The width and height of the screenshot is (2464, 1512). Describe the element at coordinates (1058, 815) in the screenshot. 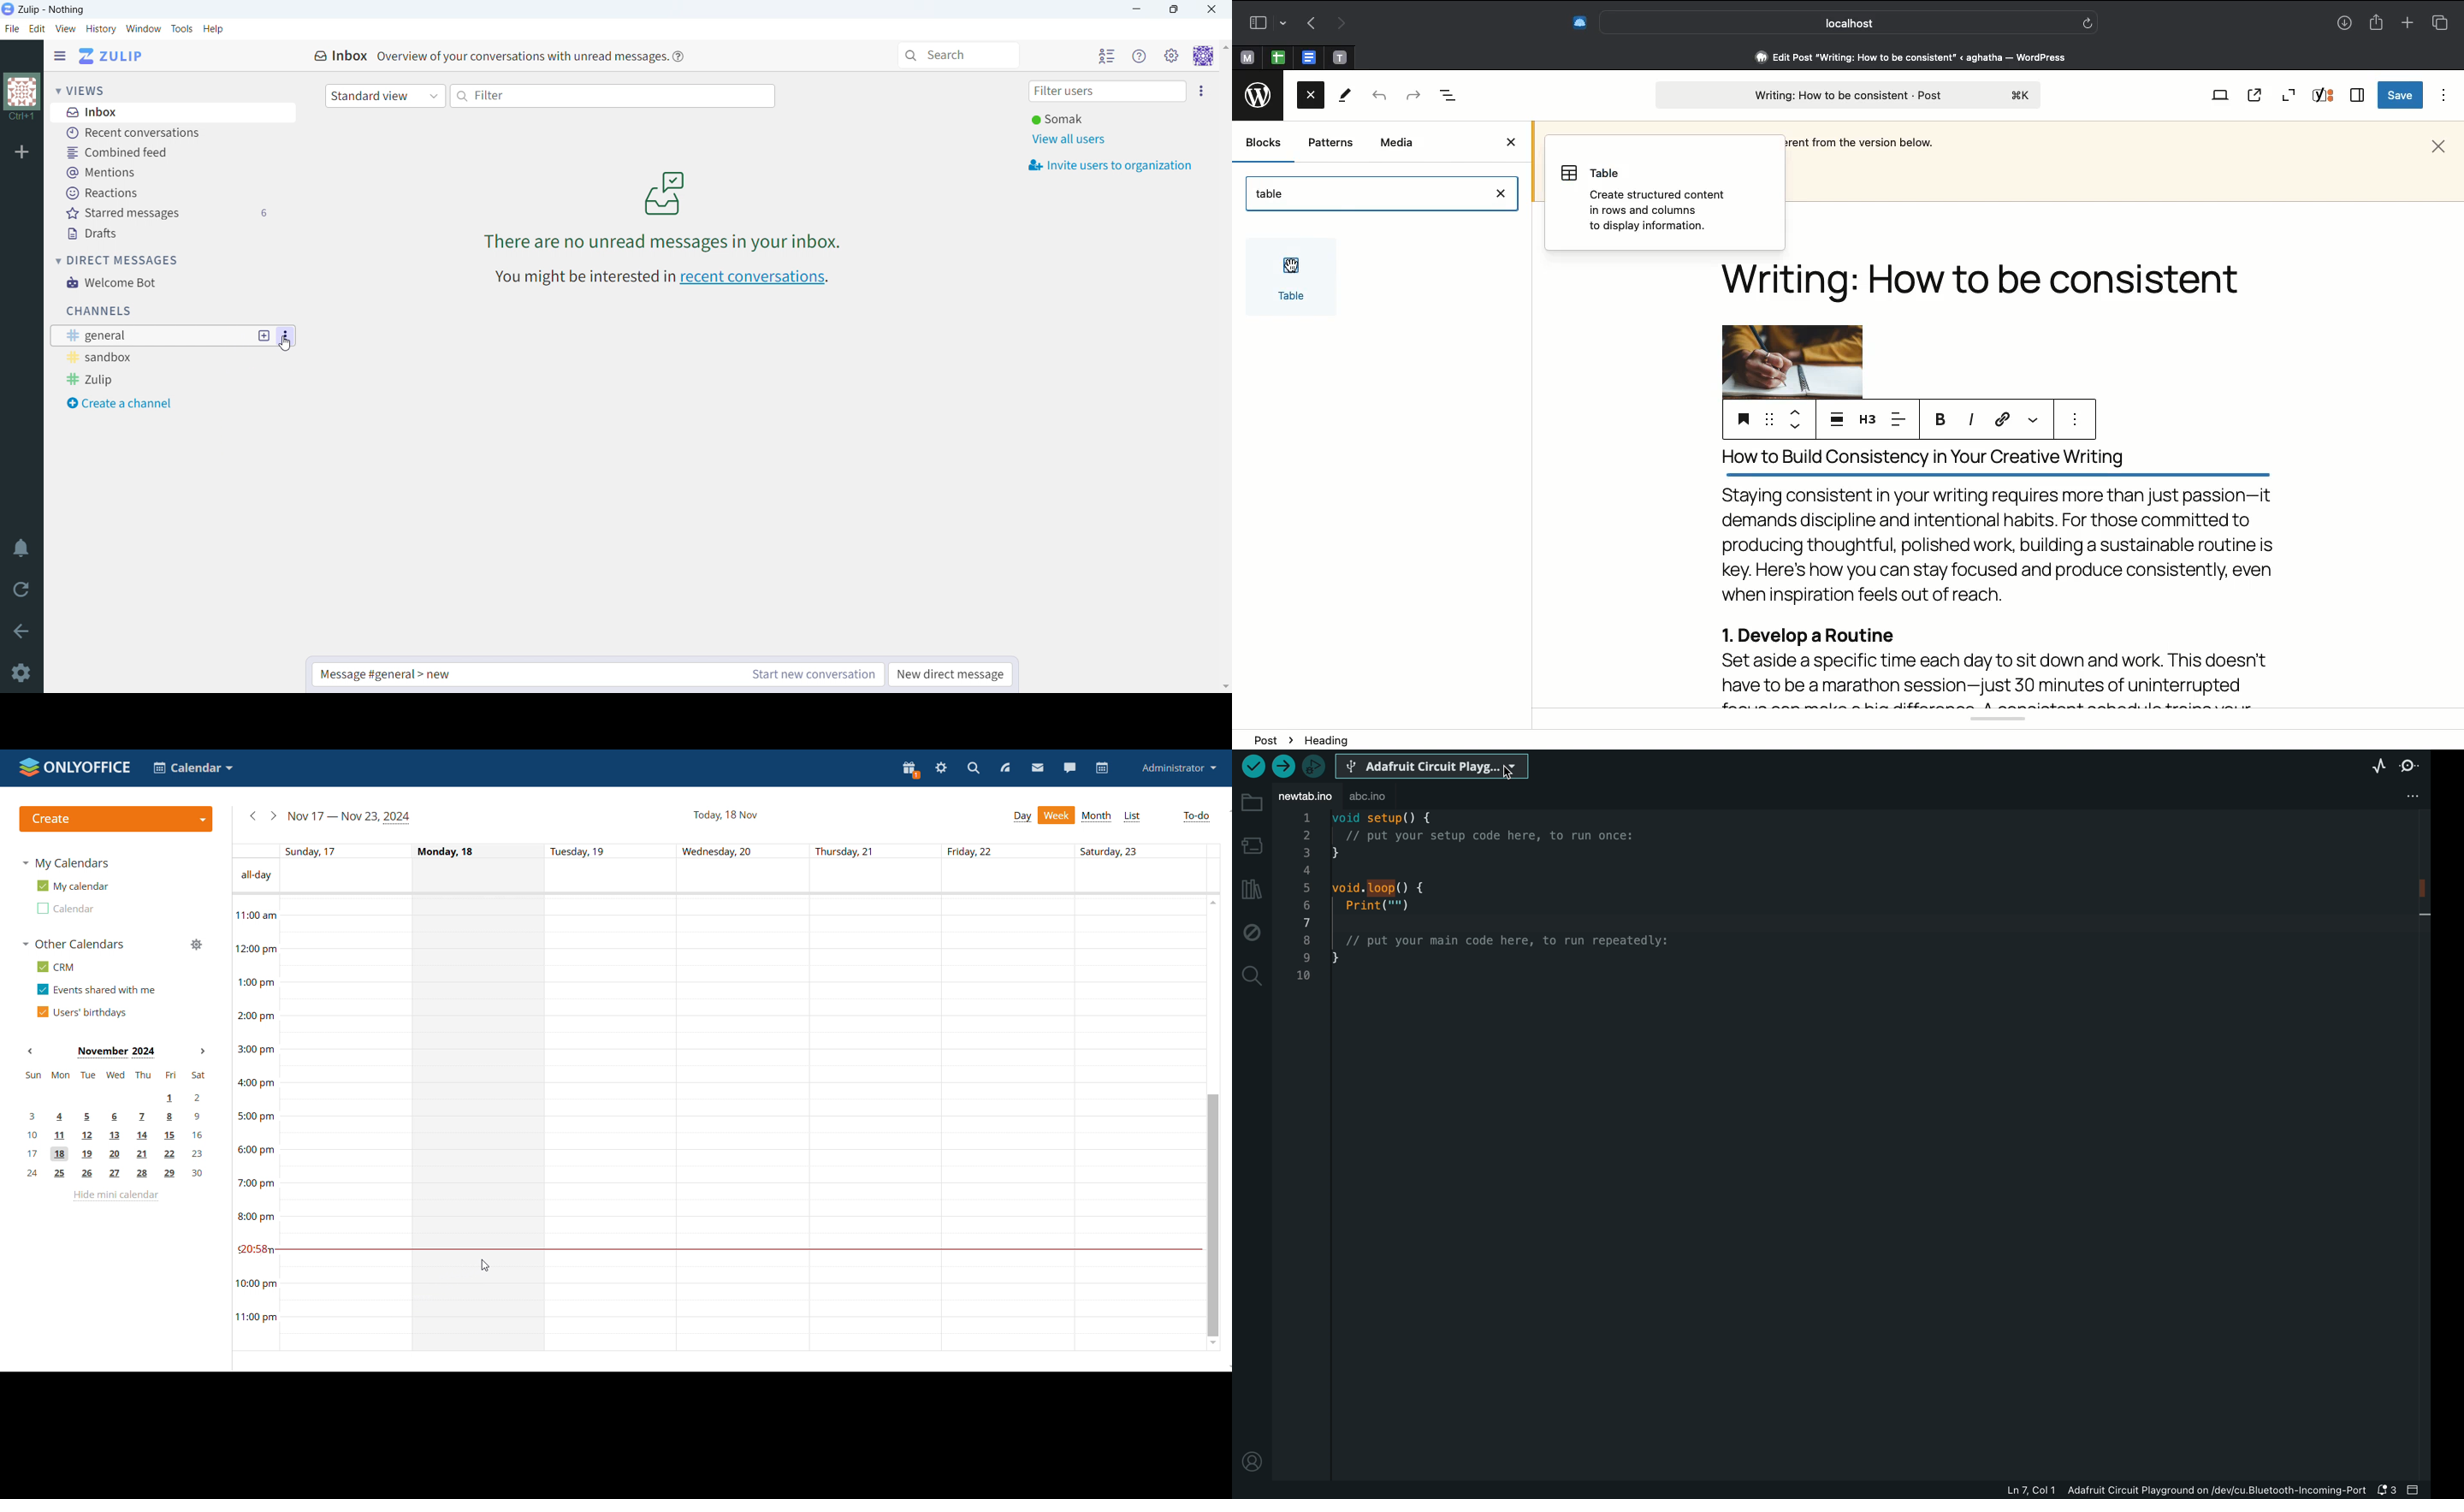

I see `week view` at that location.